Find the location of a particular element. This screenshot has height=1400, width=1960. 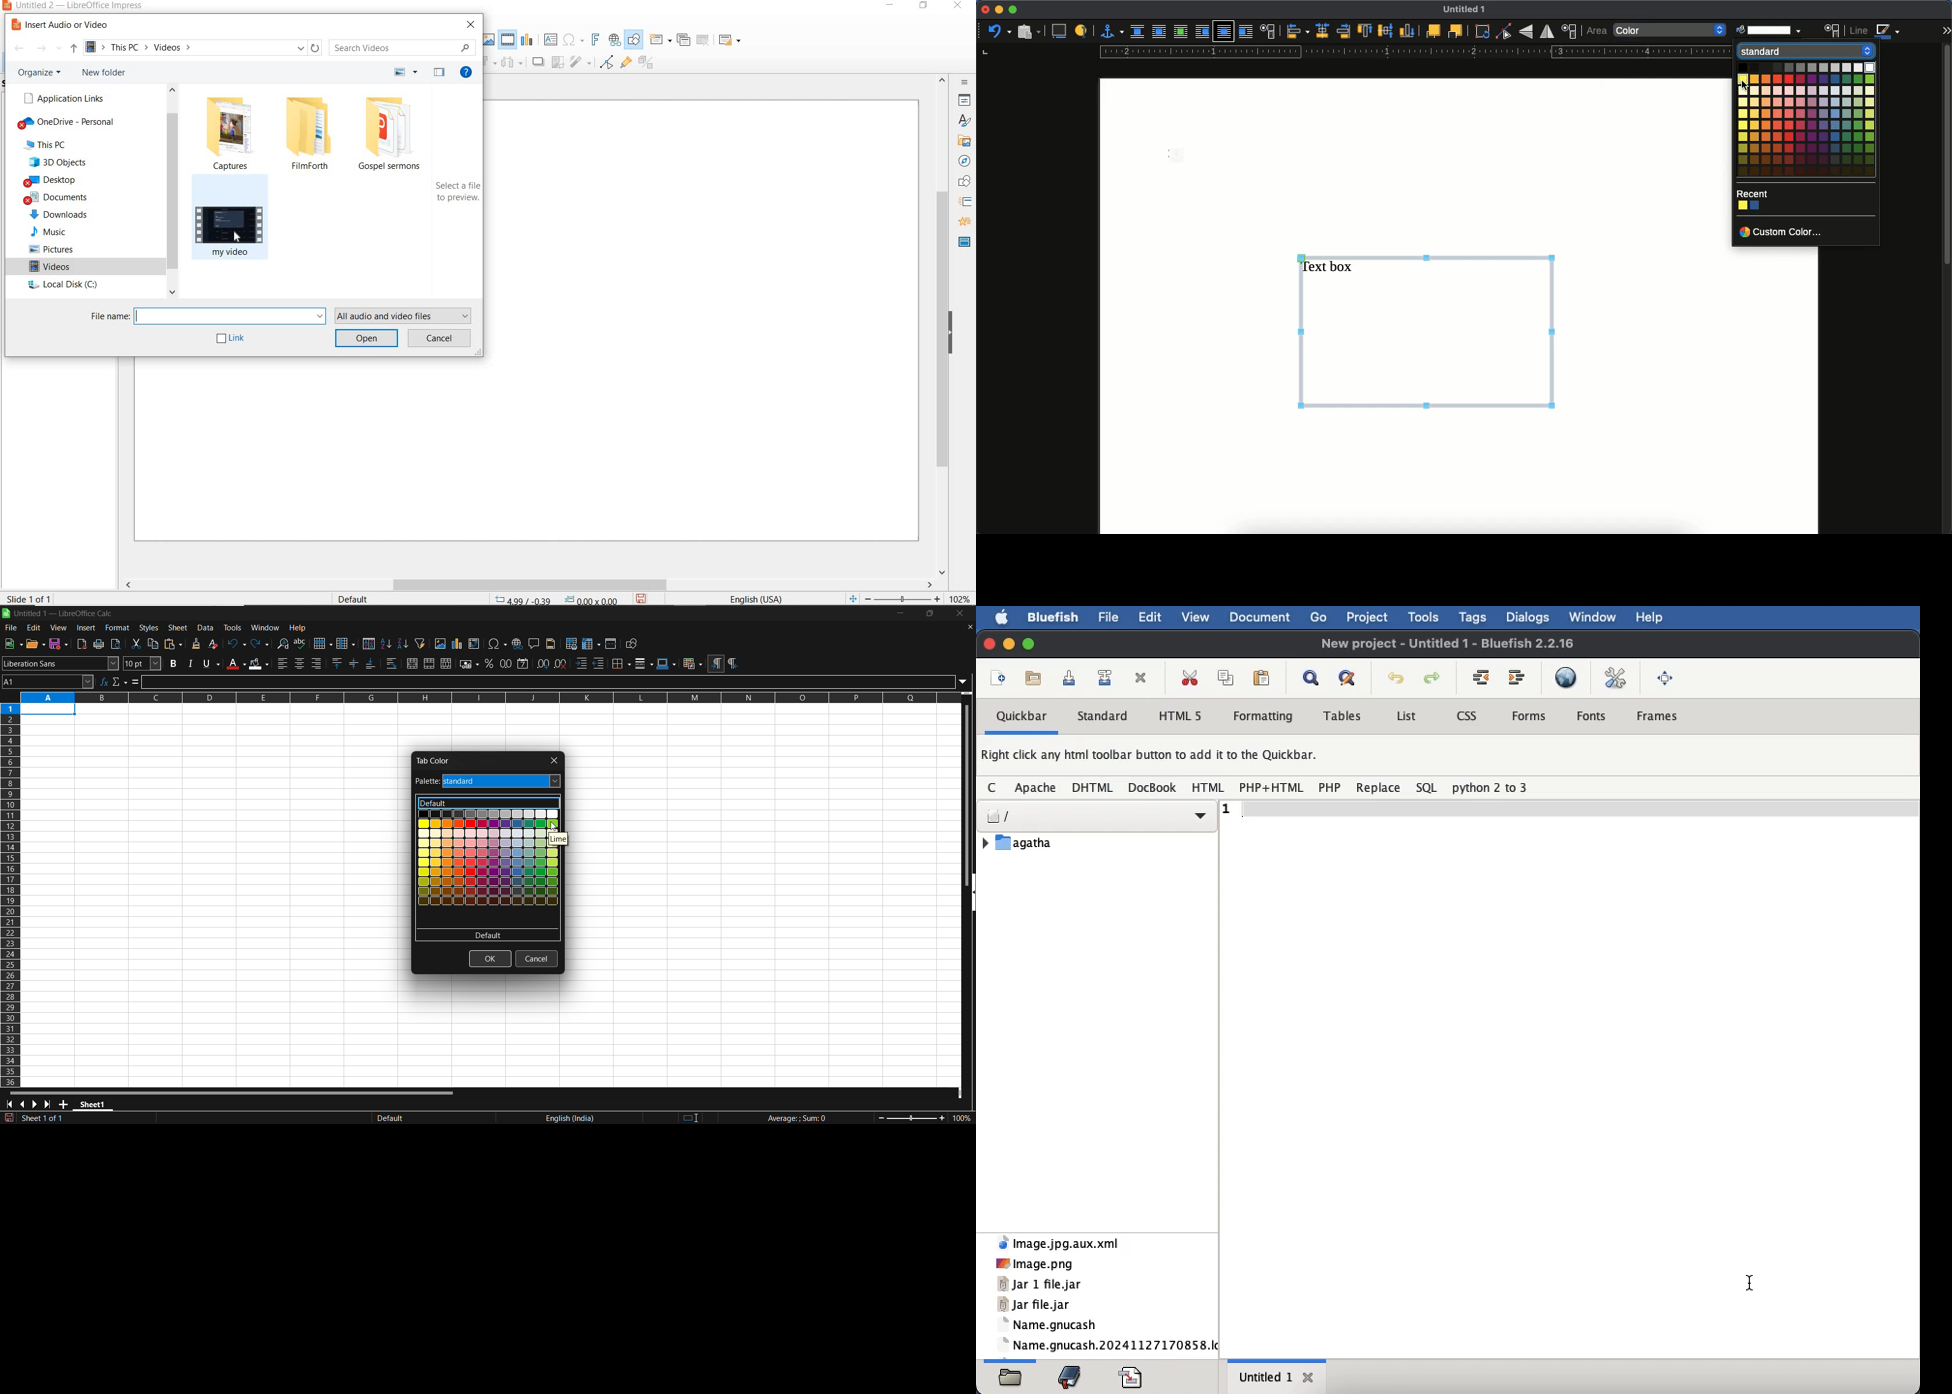

INSERT AUDIO OR VIDEO is located at coordinates (66, 25).